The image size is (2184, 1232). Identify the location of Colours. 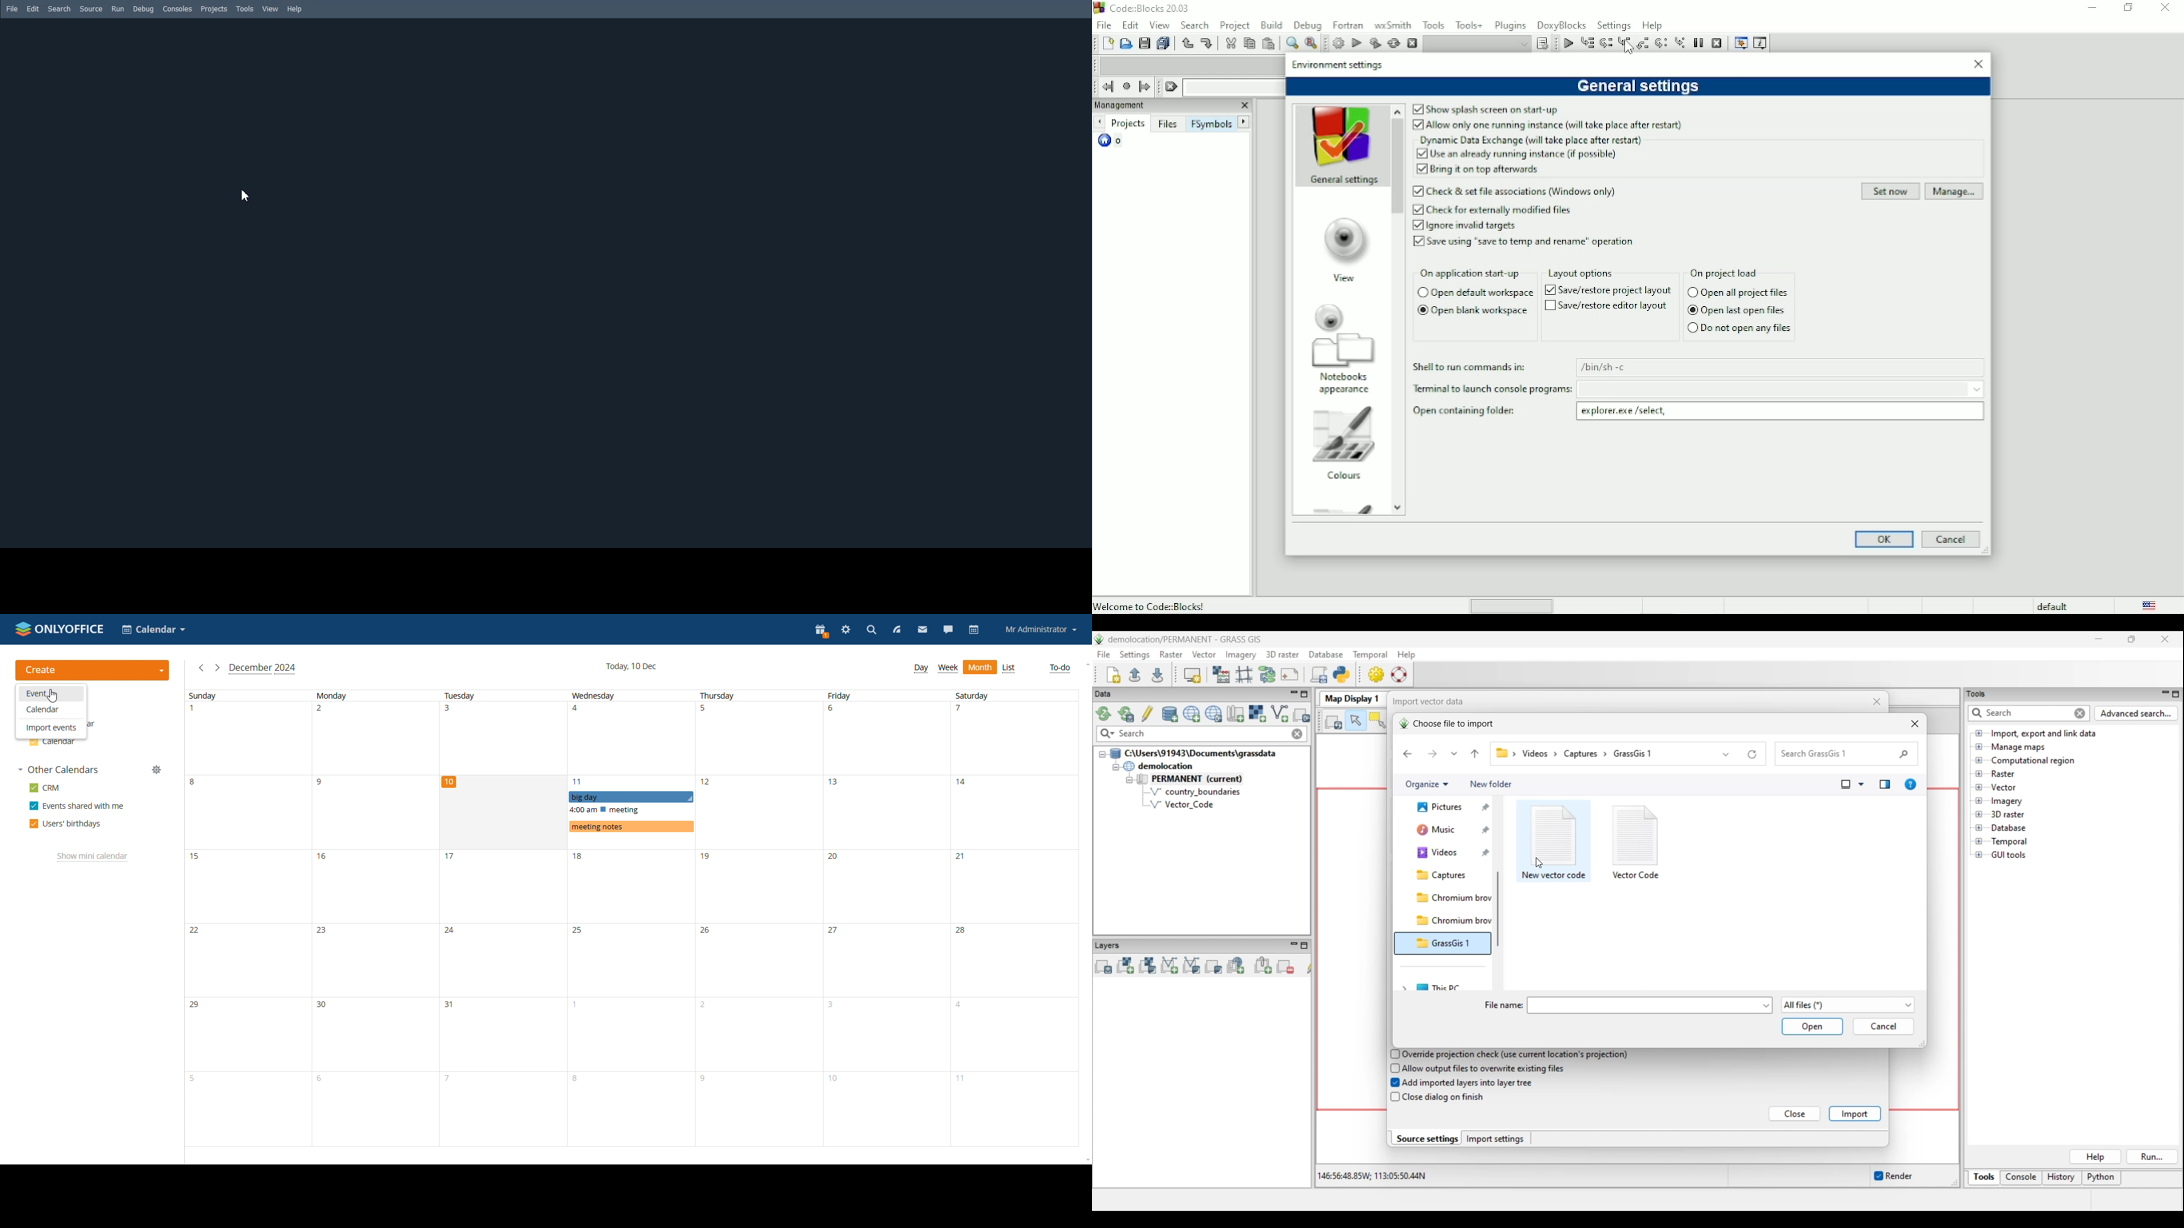
(1344, 445).